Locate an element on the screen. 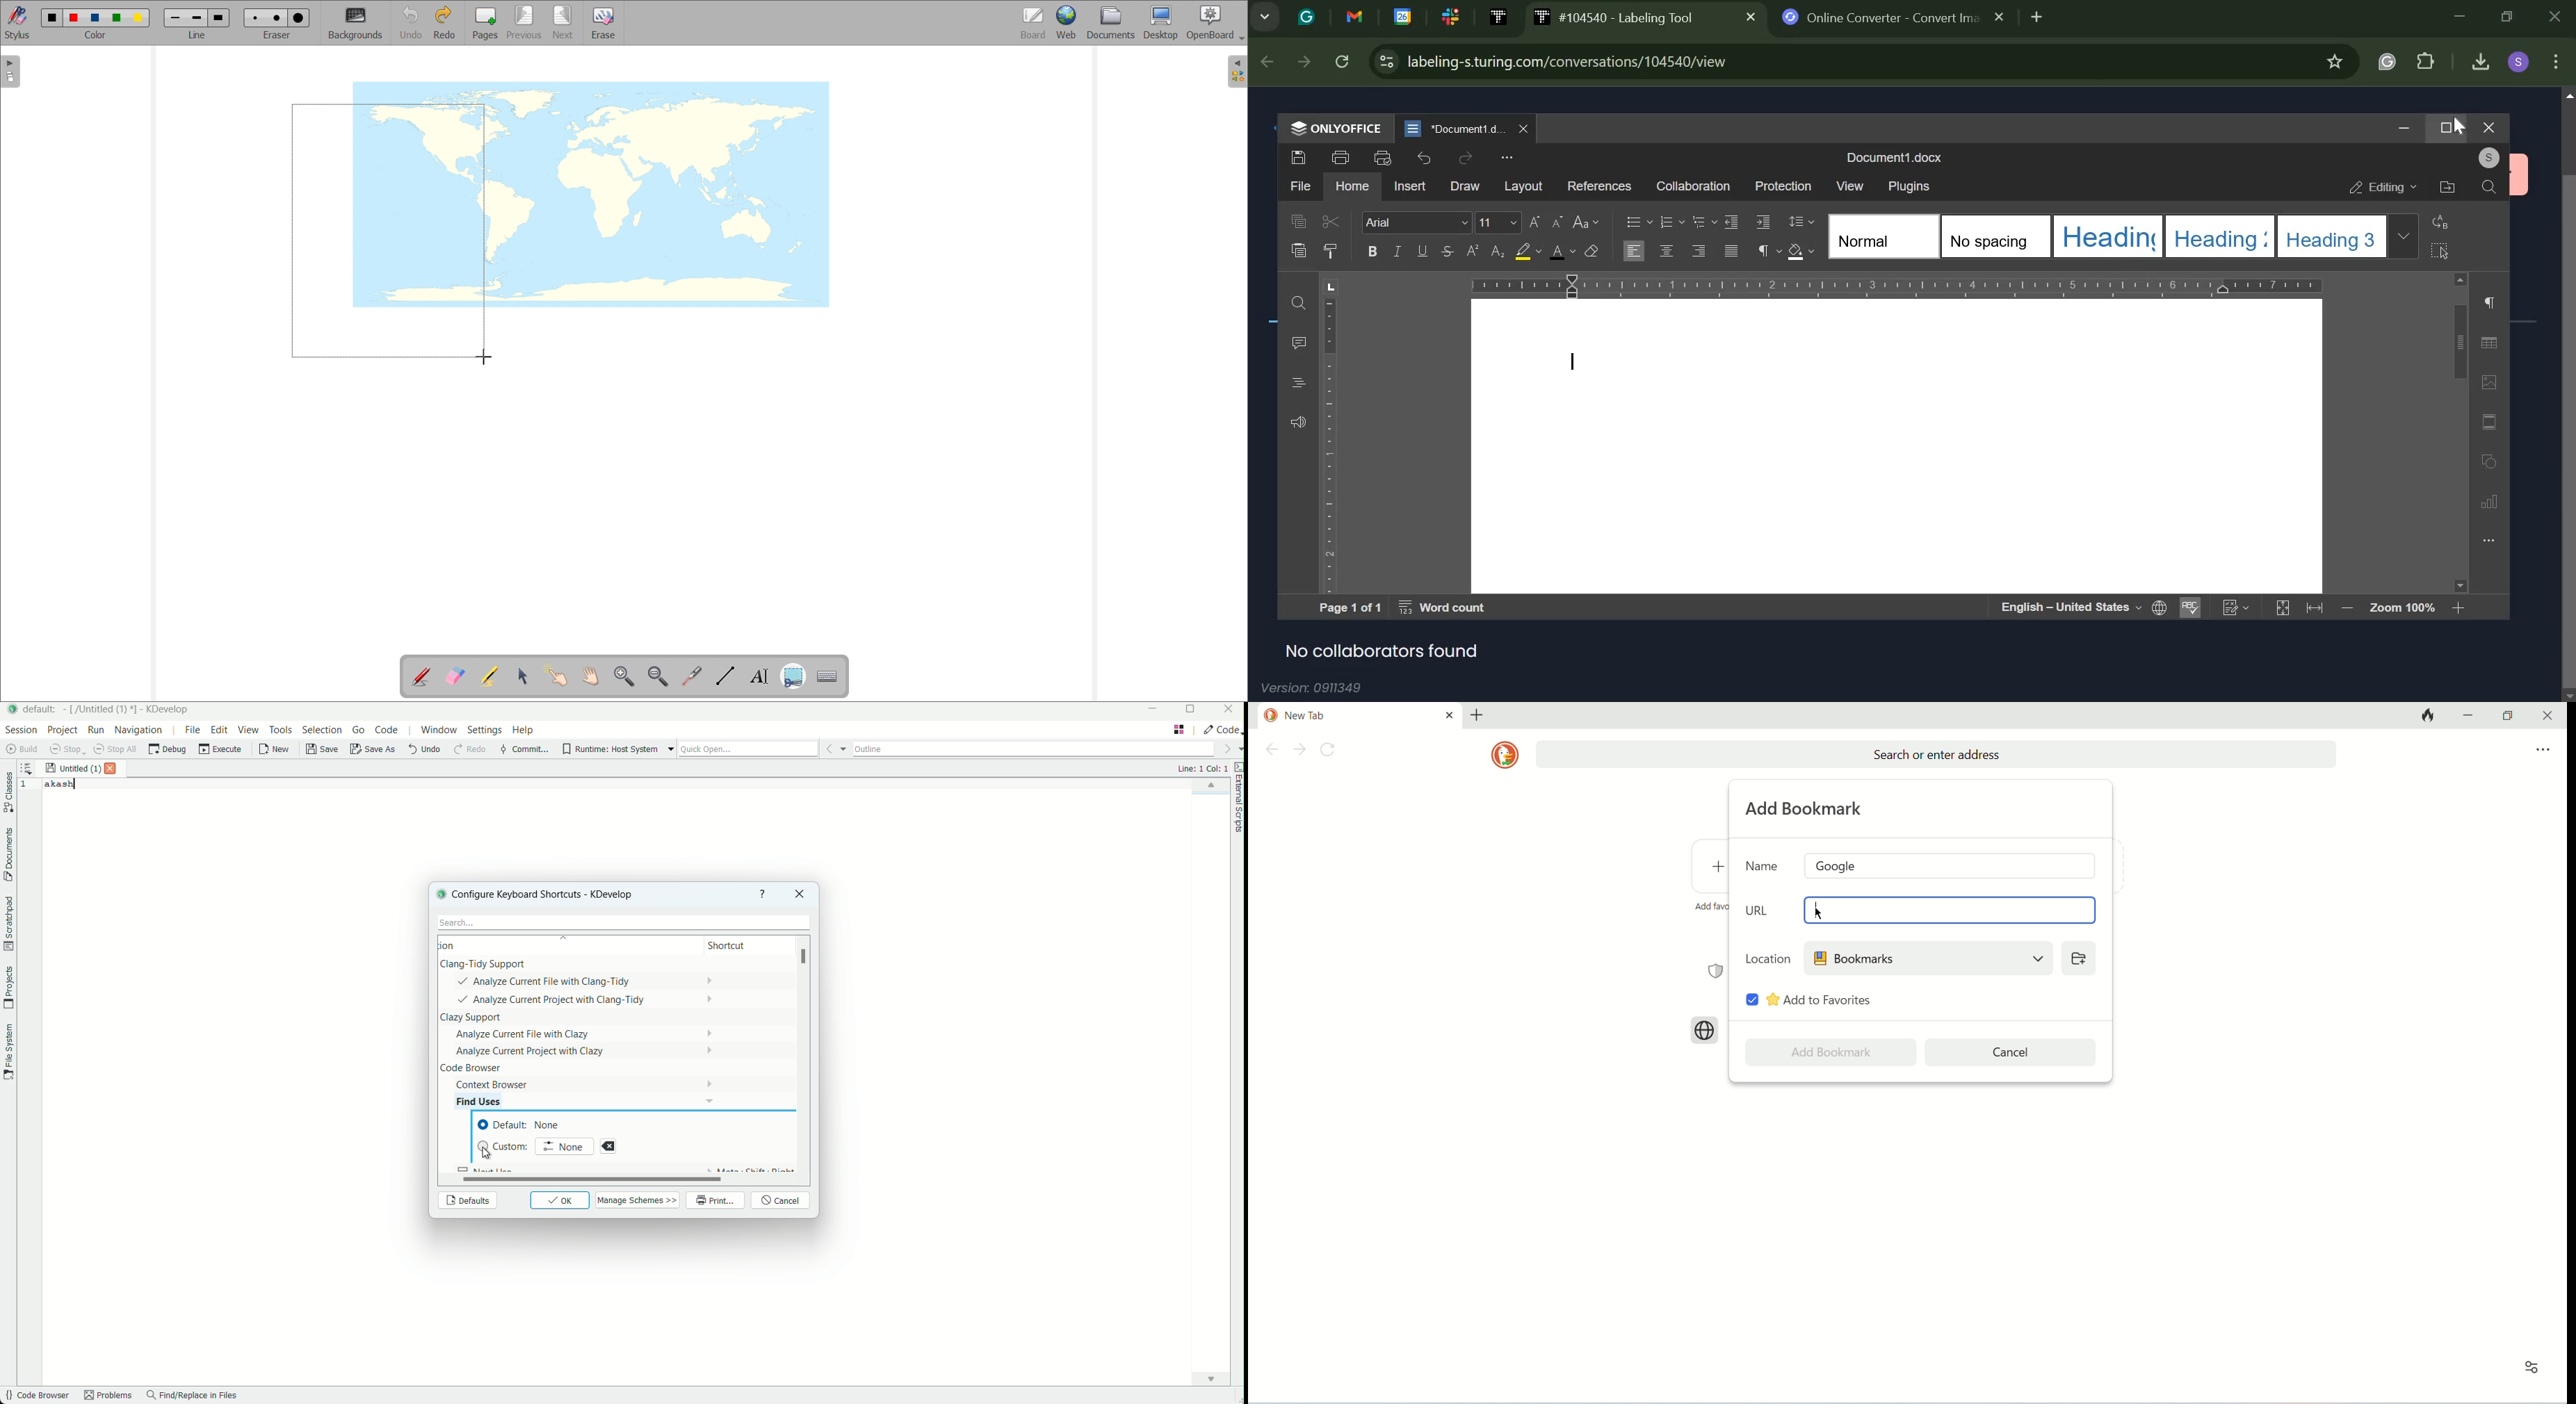 The width and height of the screenshot is (2576, 1428). manage schemes is located at coordinates (639, 1200).